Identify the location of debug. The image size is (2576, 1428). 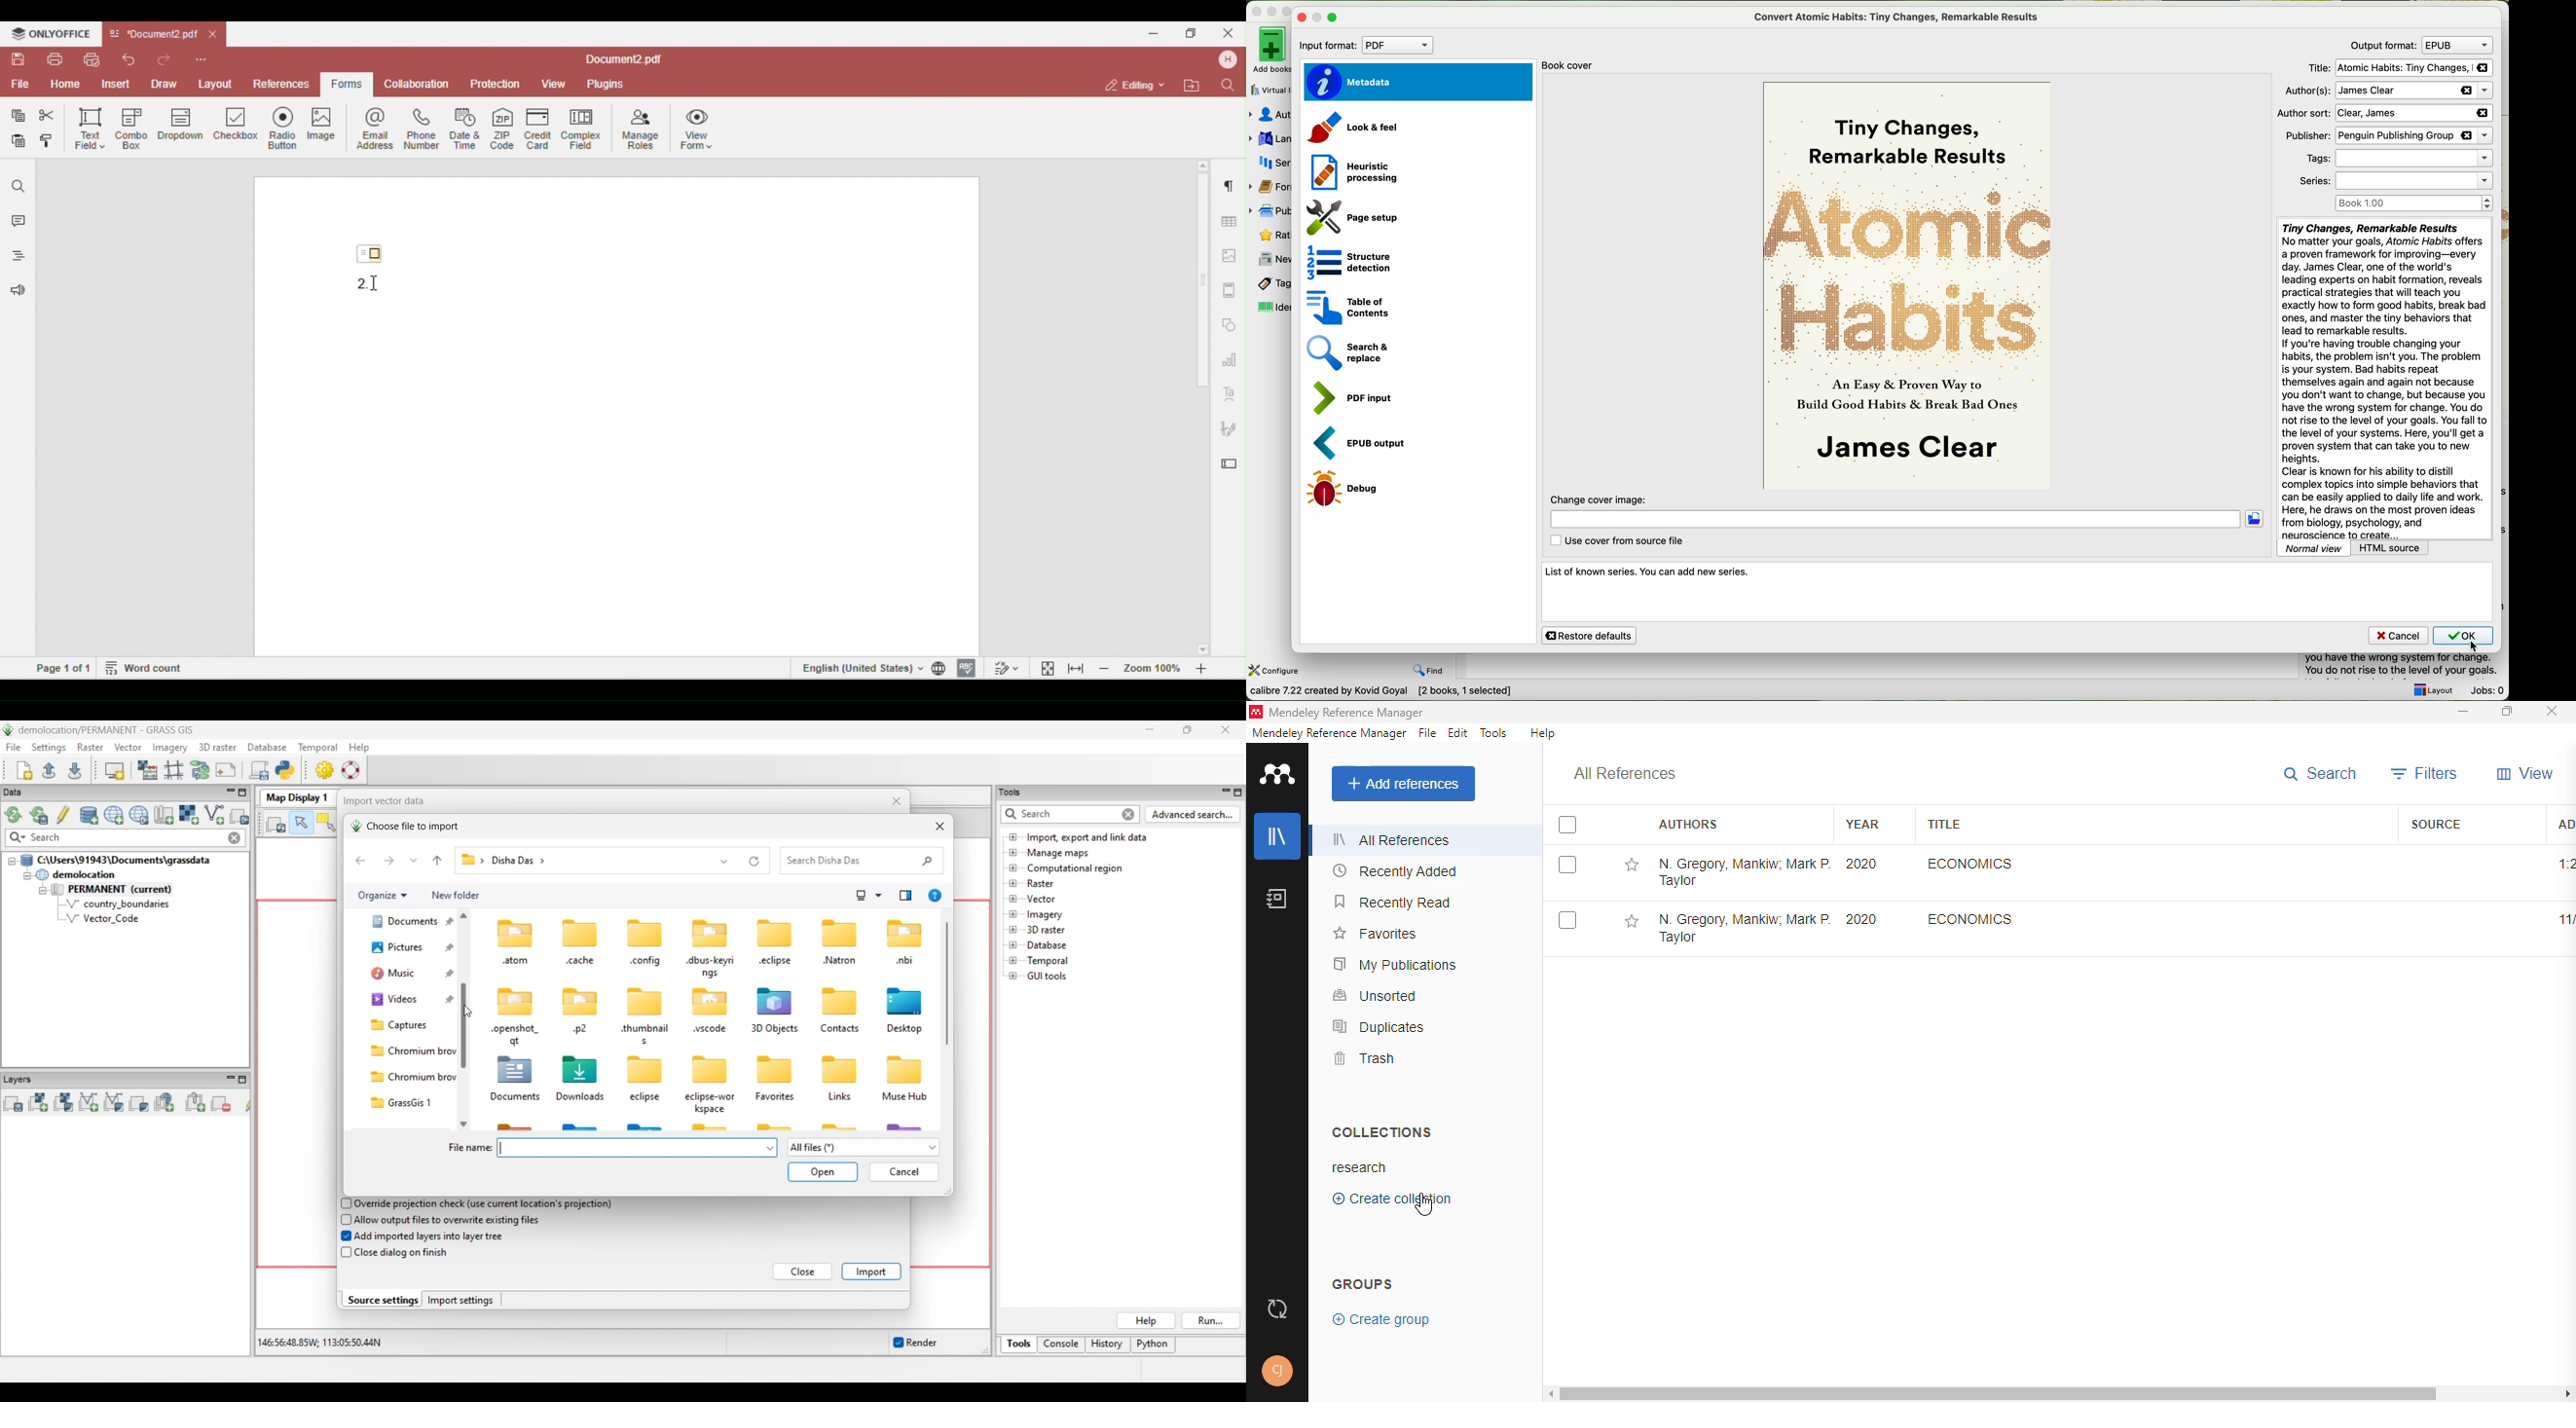
(1345, 489).